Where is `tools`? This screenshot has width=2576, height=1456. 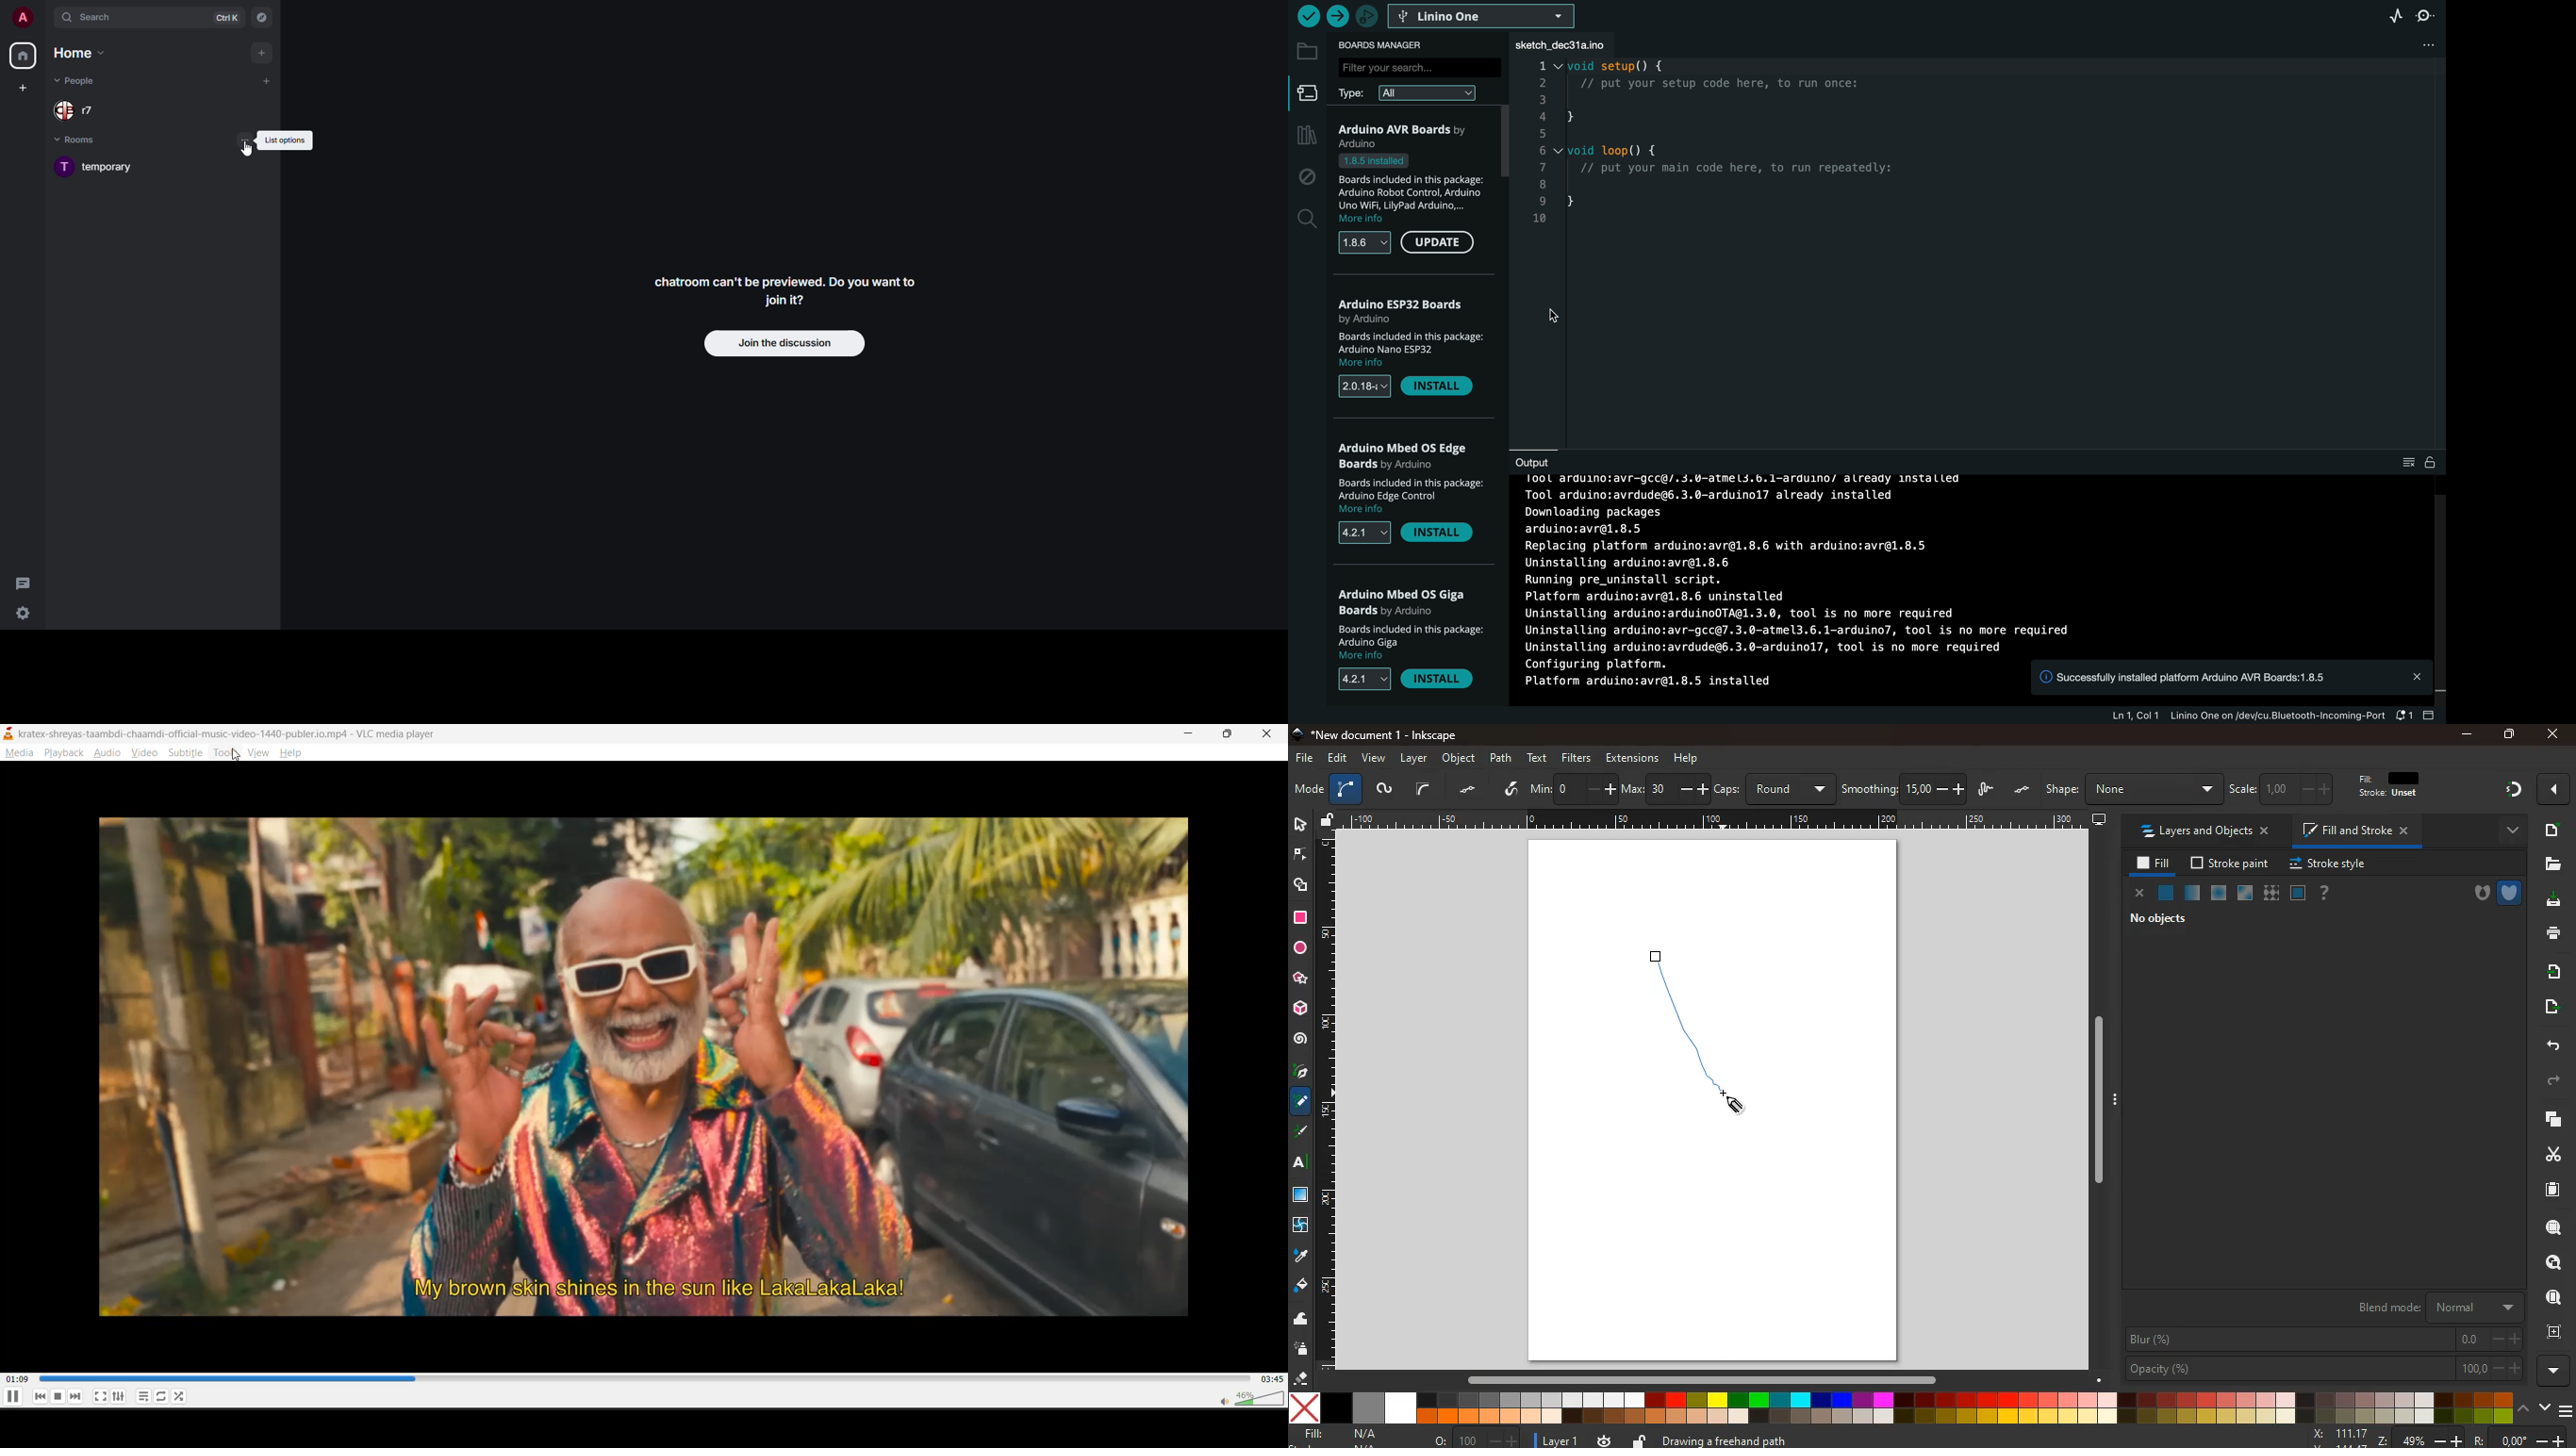 tools is located at coordinates (223, 754).